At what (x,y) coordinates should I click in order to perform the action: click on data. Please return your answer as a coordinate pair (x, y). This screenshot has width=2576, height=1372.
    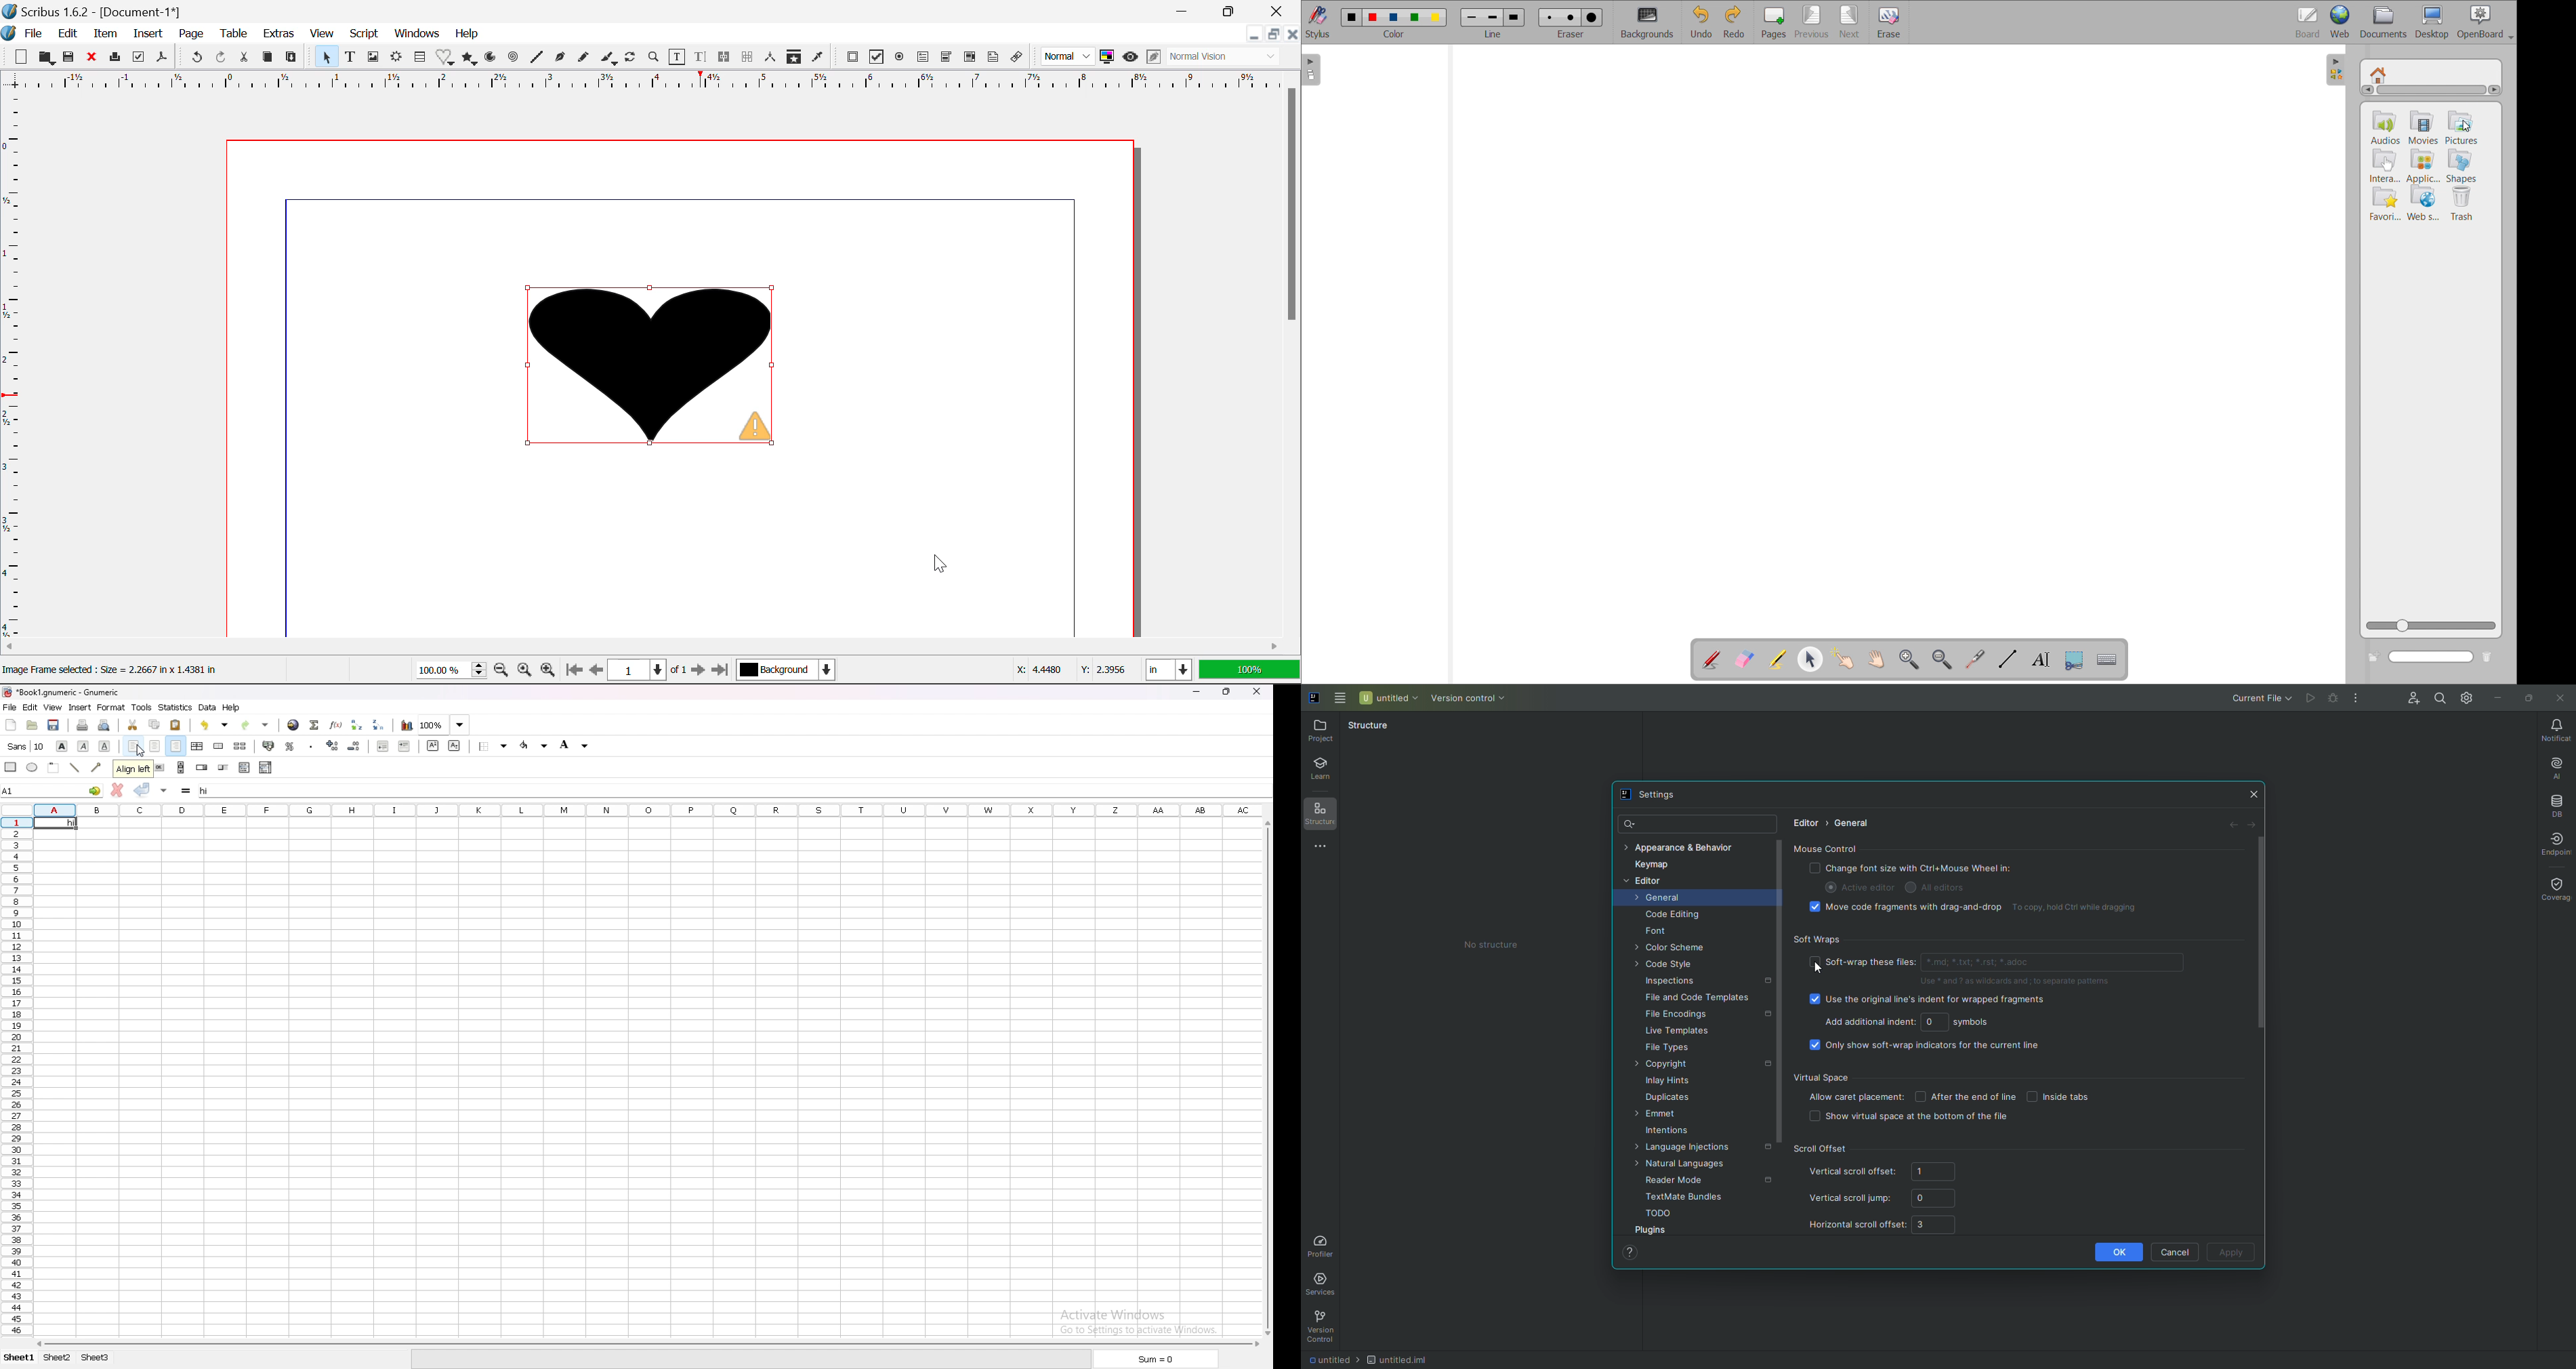
    Looking at the image, I should click on (208, 707).